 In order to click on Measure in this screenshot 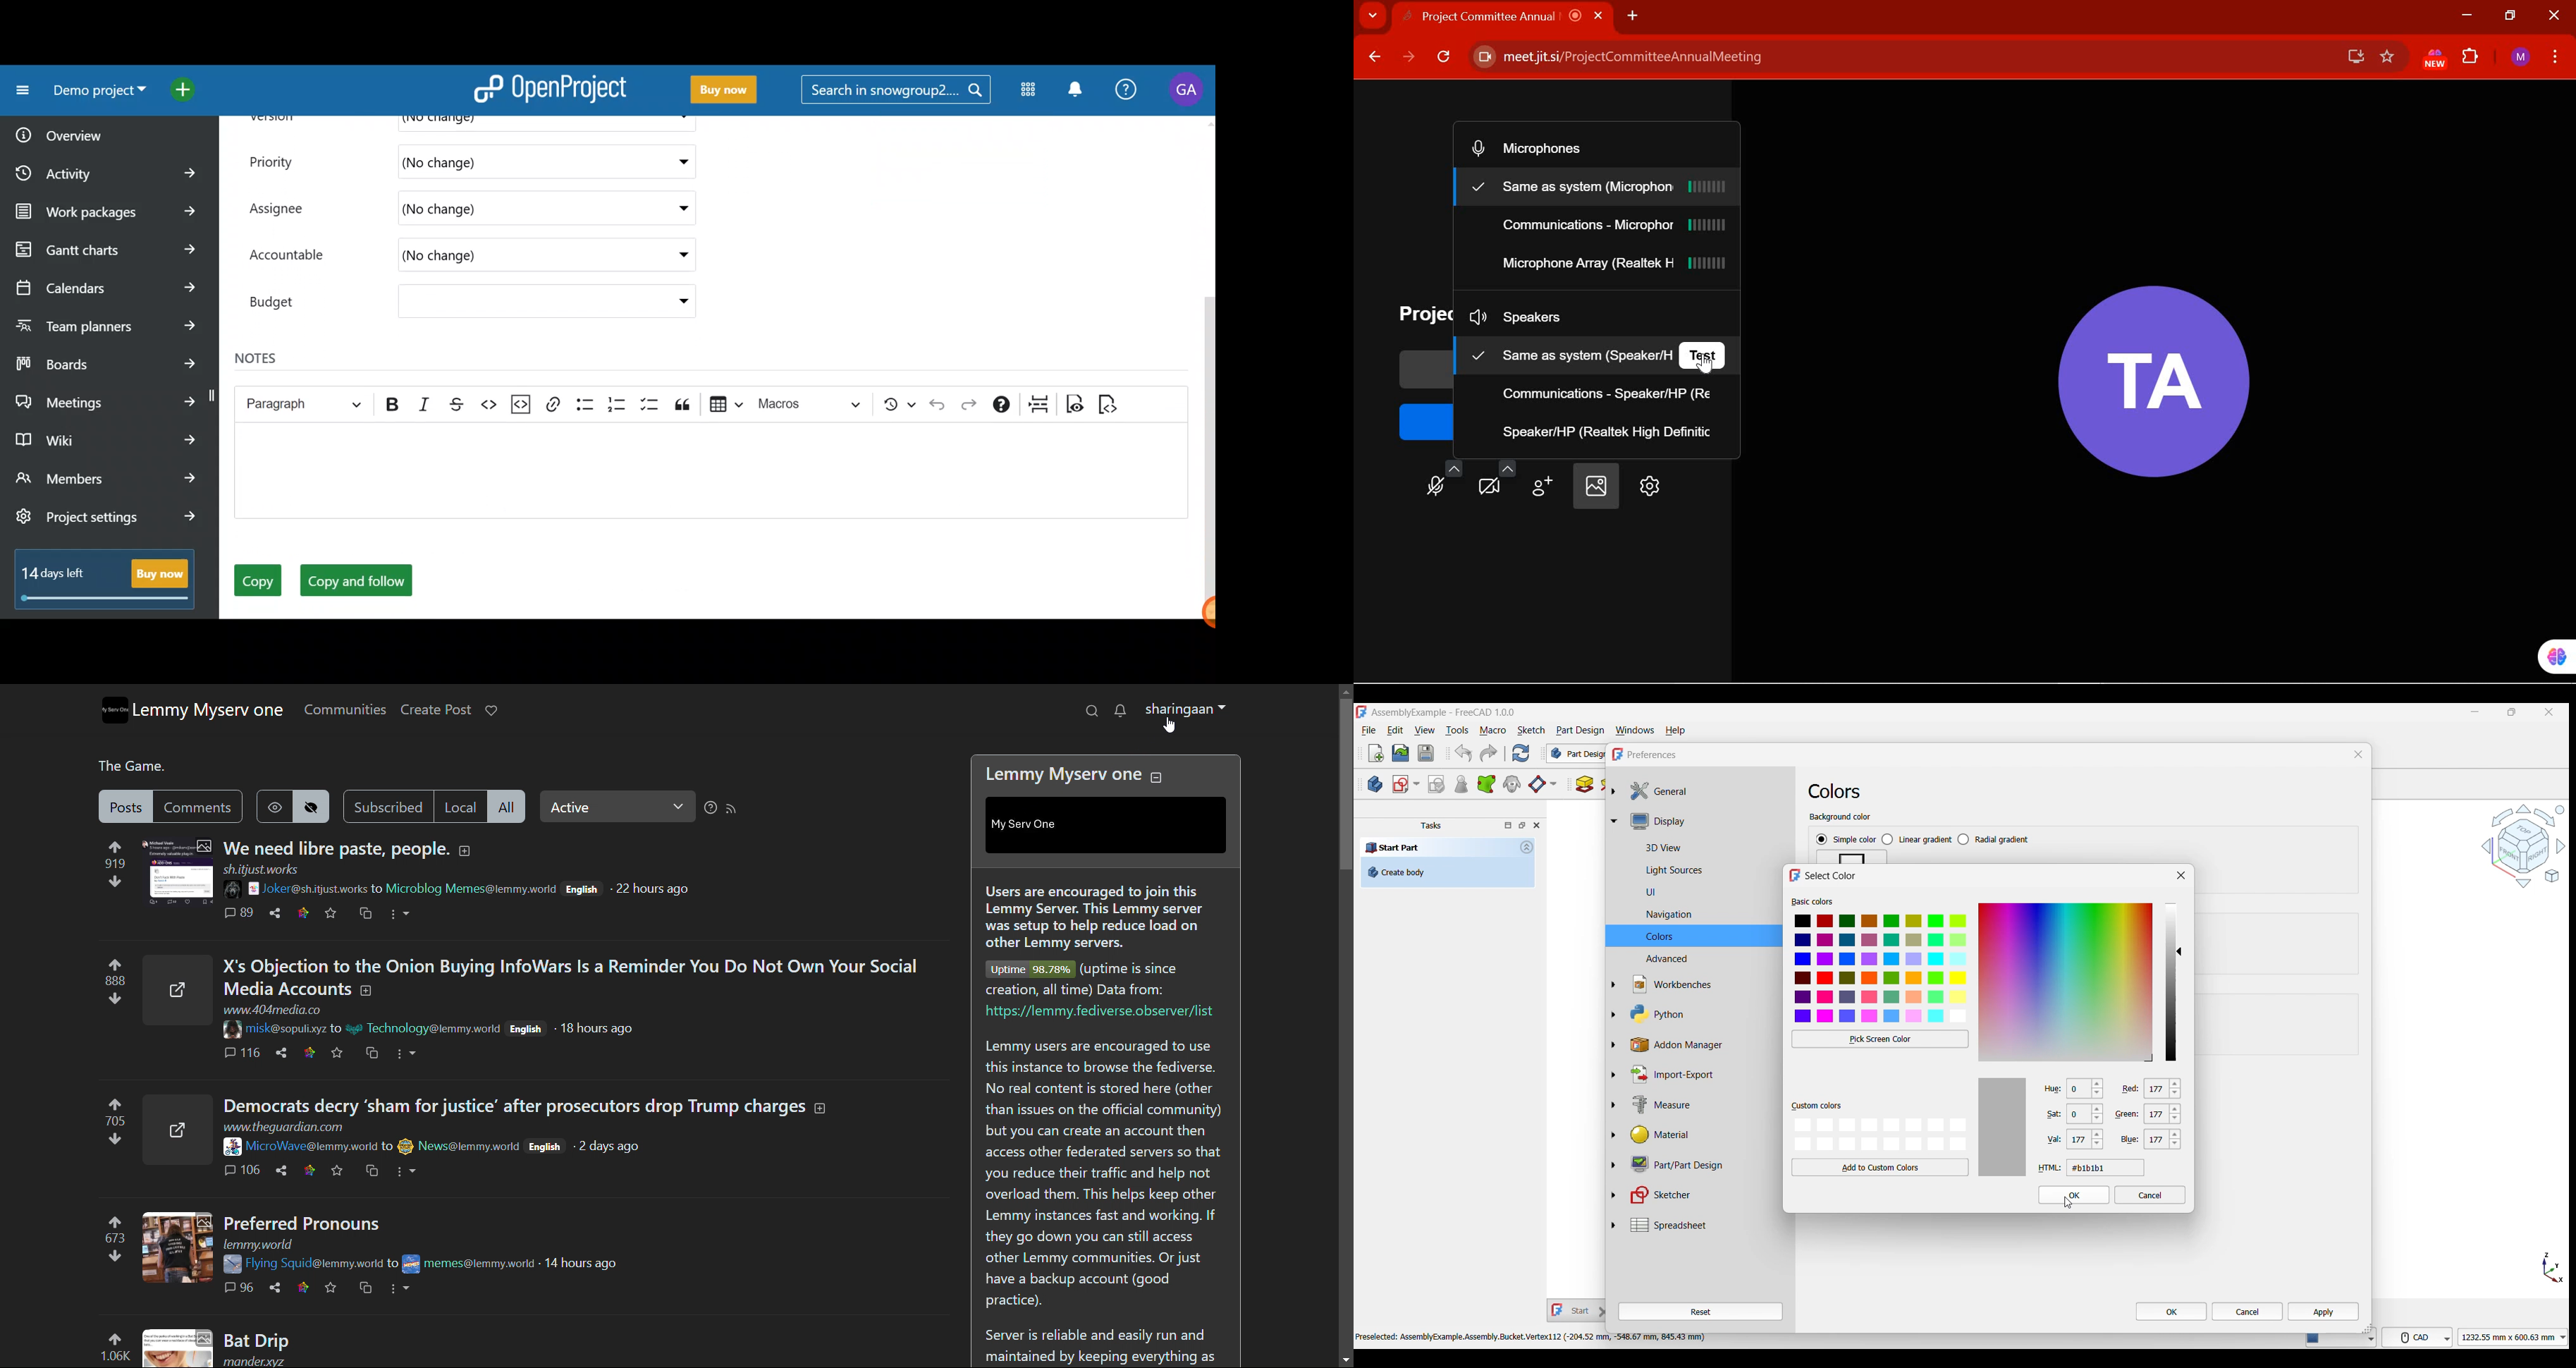, I will do `click(1701, 1106)`.